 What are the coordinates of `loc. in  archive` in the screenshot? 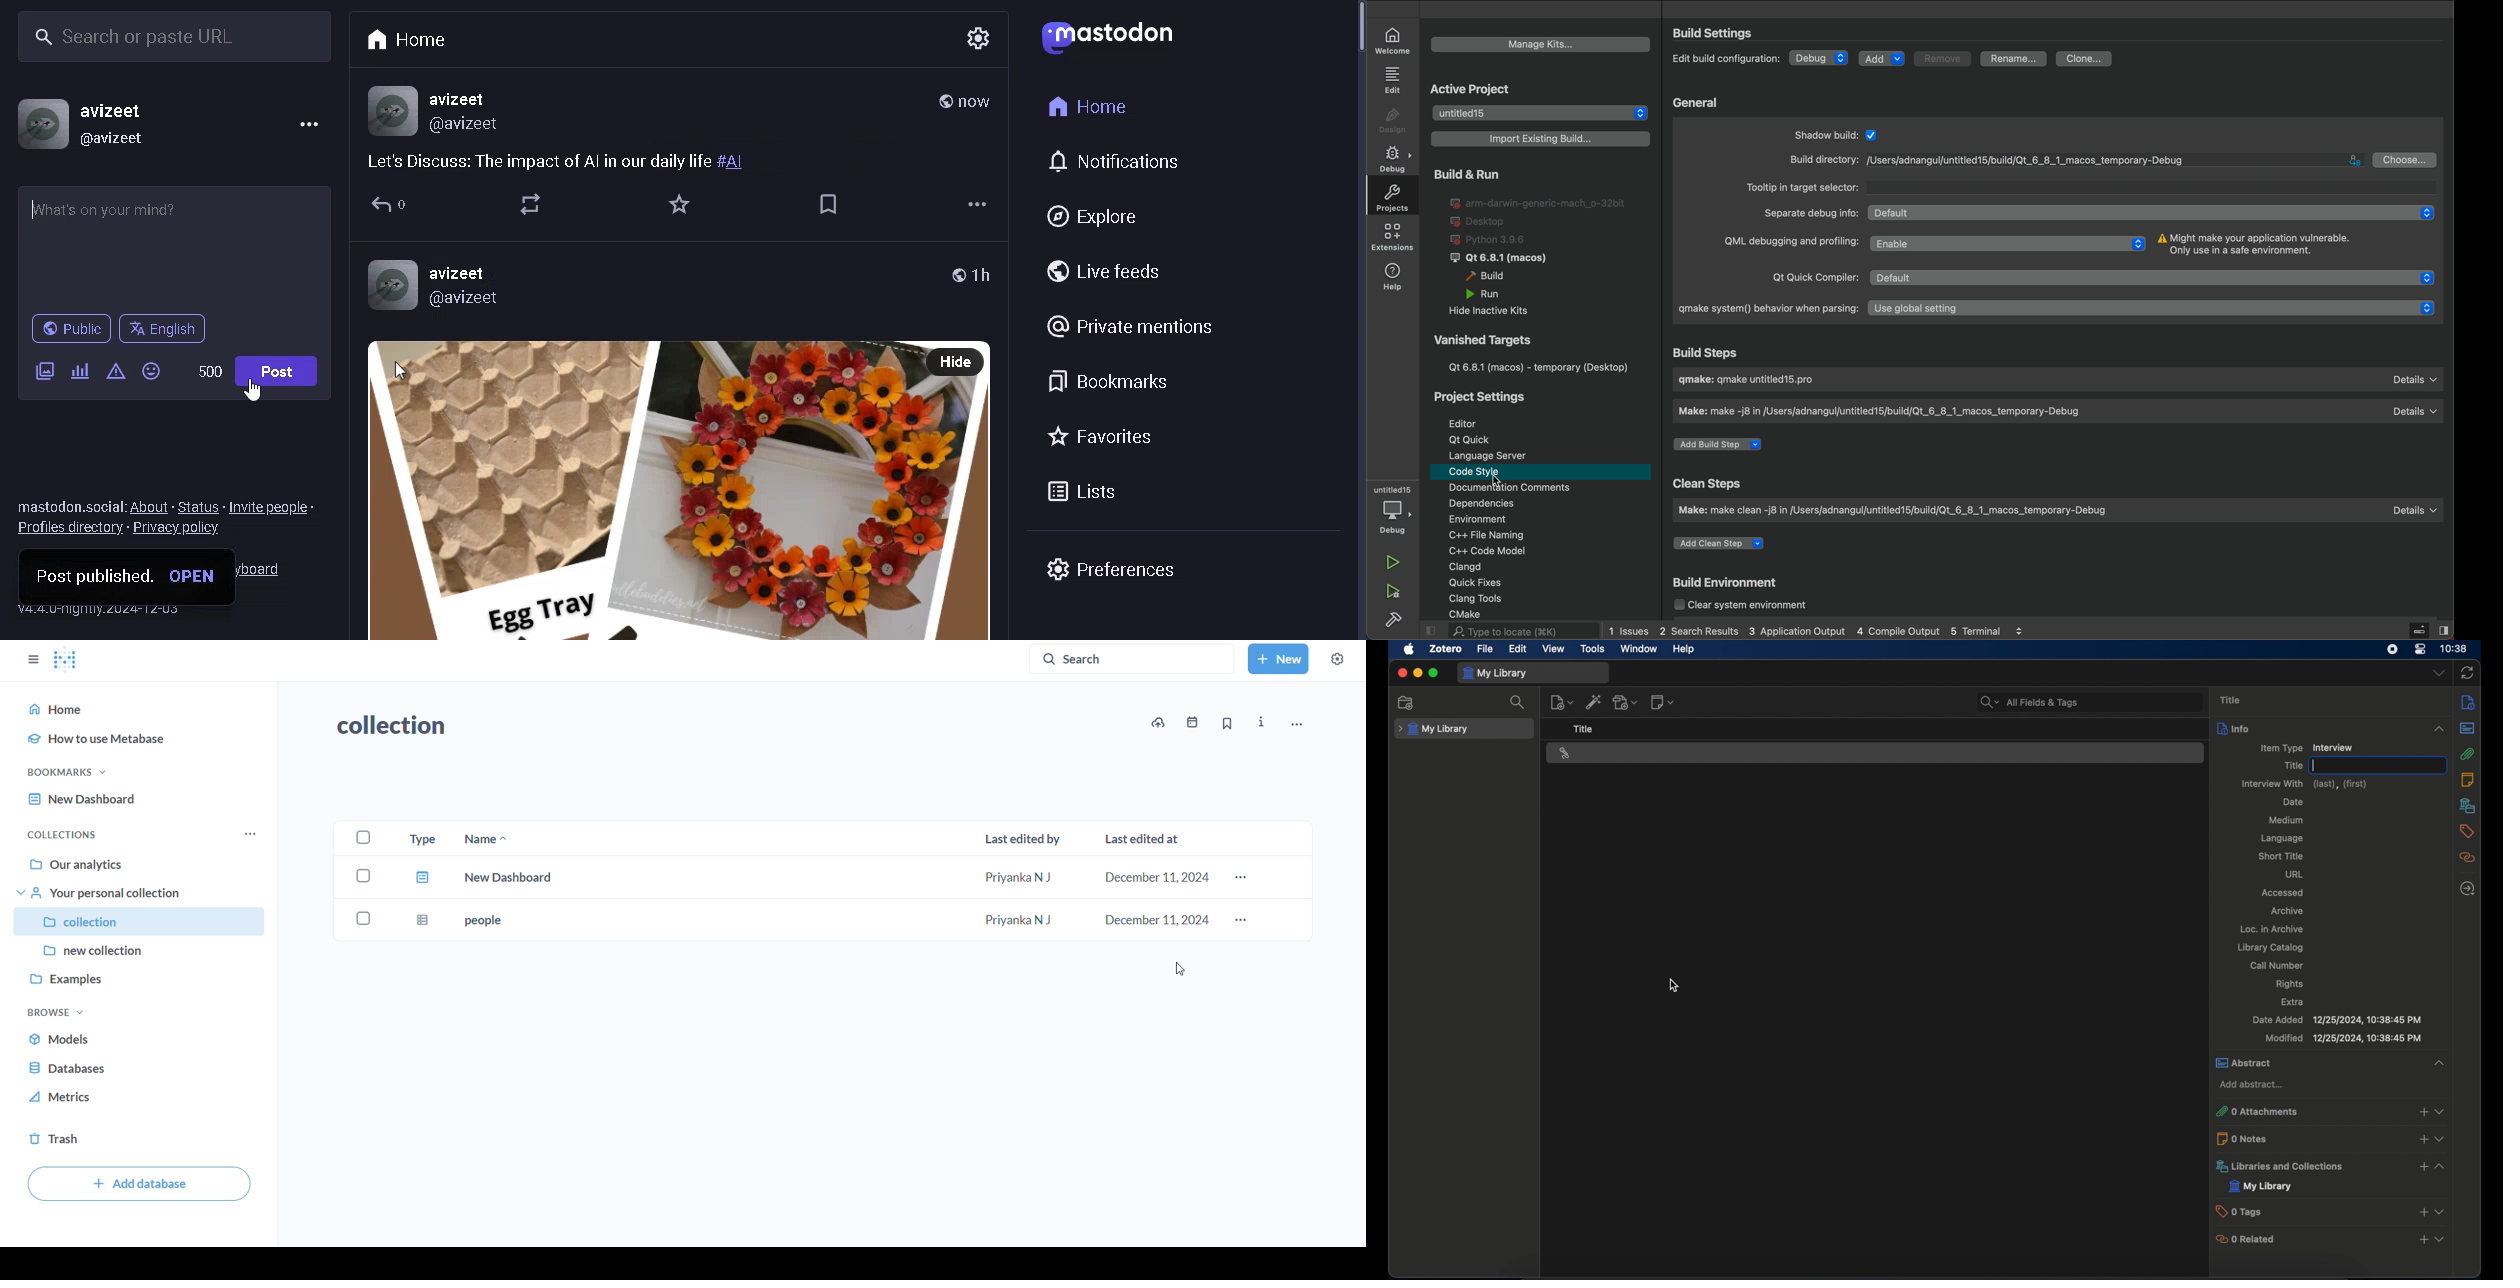 It's located at (2273, 928).